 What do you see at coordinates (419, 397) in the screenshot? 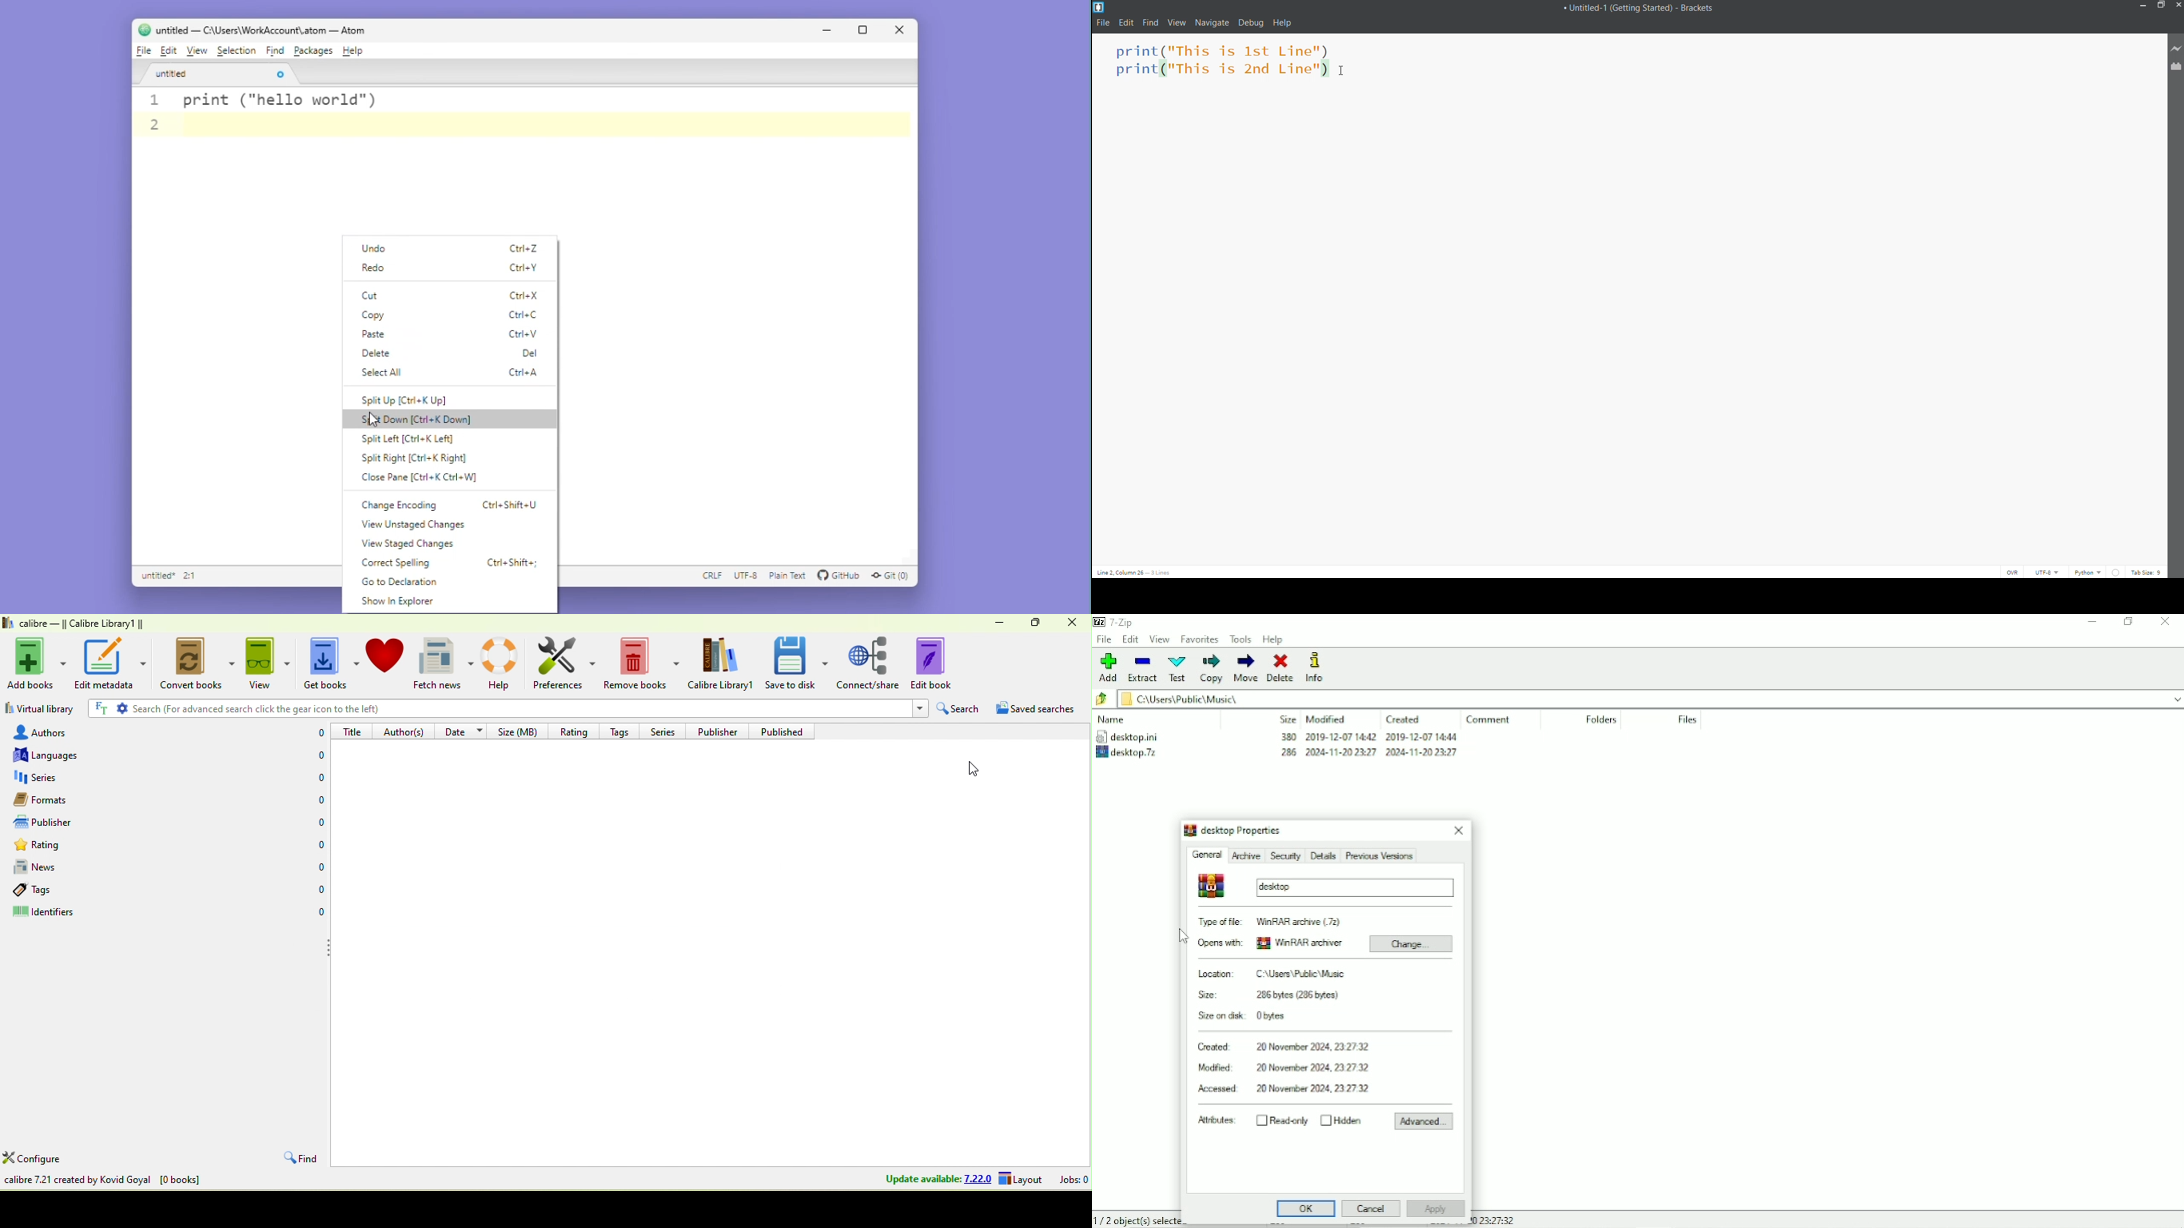
I see `Split up` at bounding box center [419, 397].